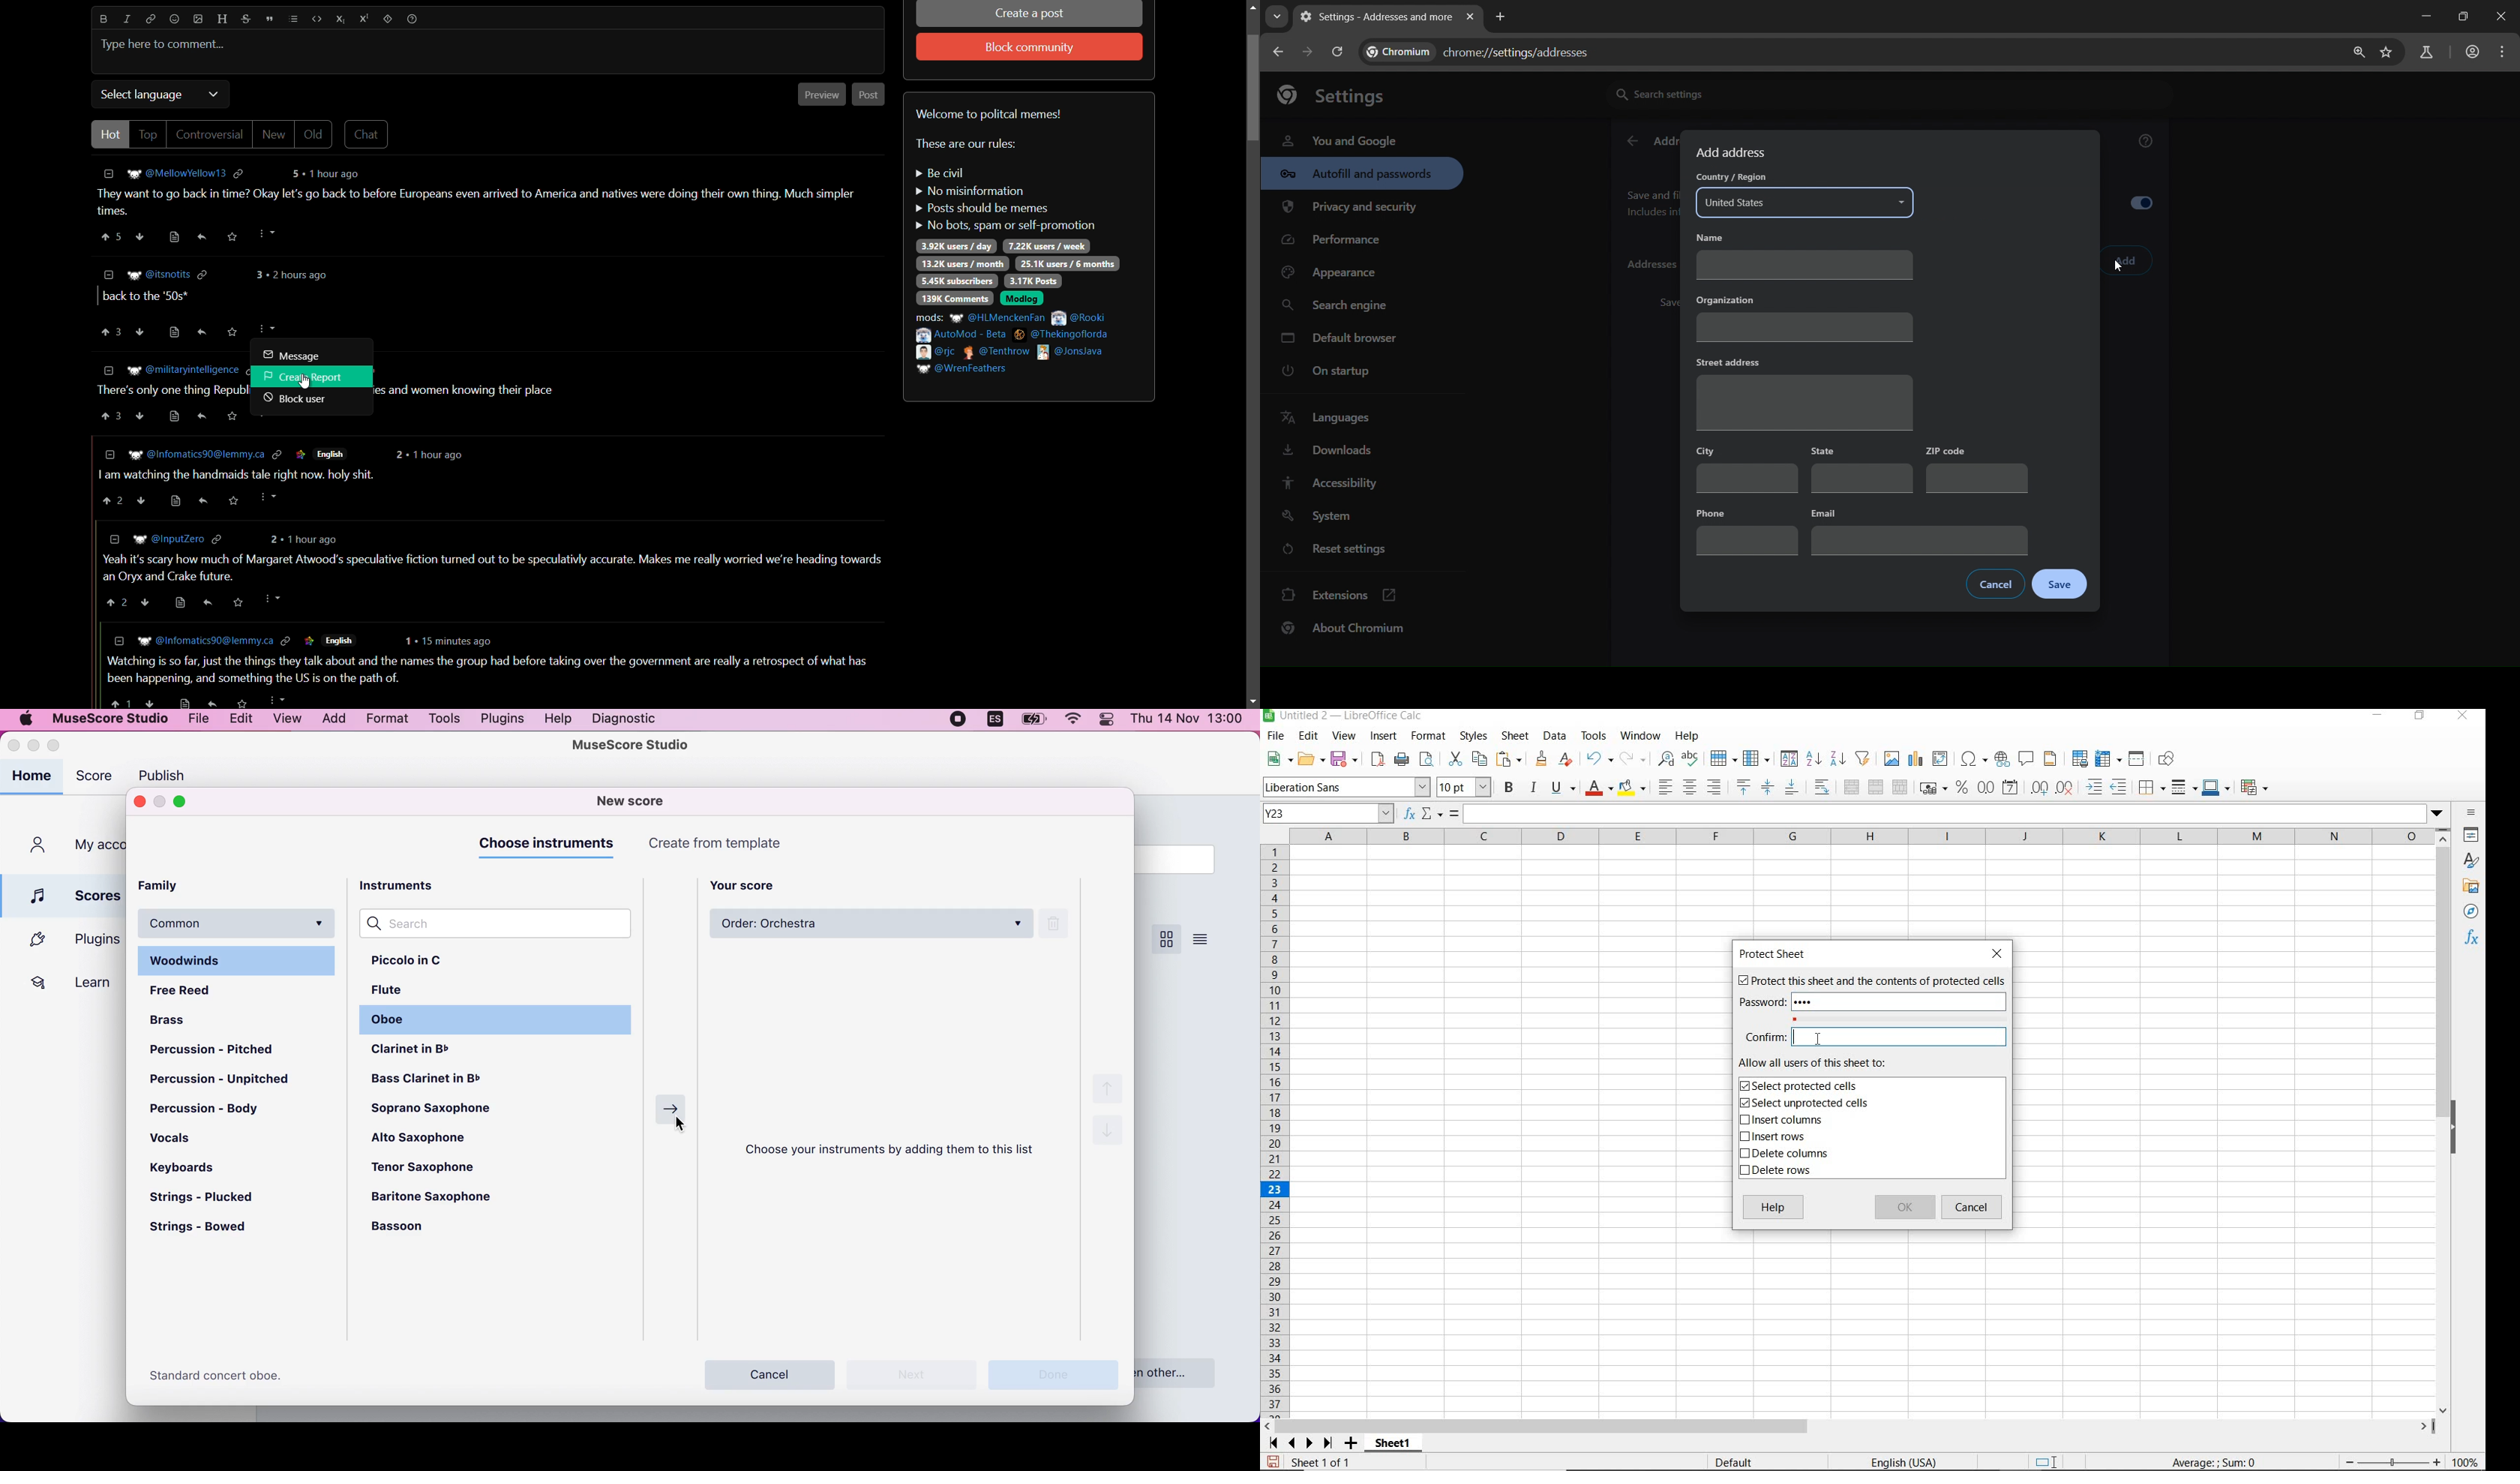  Describe the element at coordinates (2466, 1463) in the screenshot. I see `ZOOM FACTOR` at that location.